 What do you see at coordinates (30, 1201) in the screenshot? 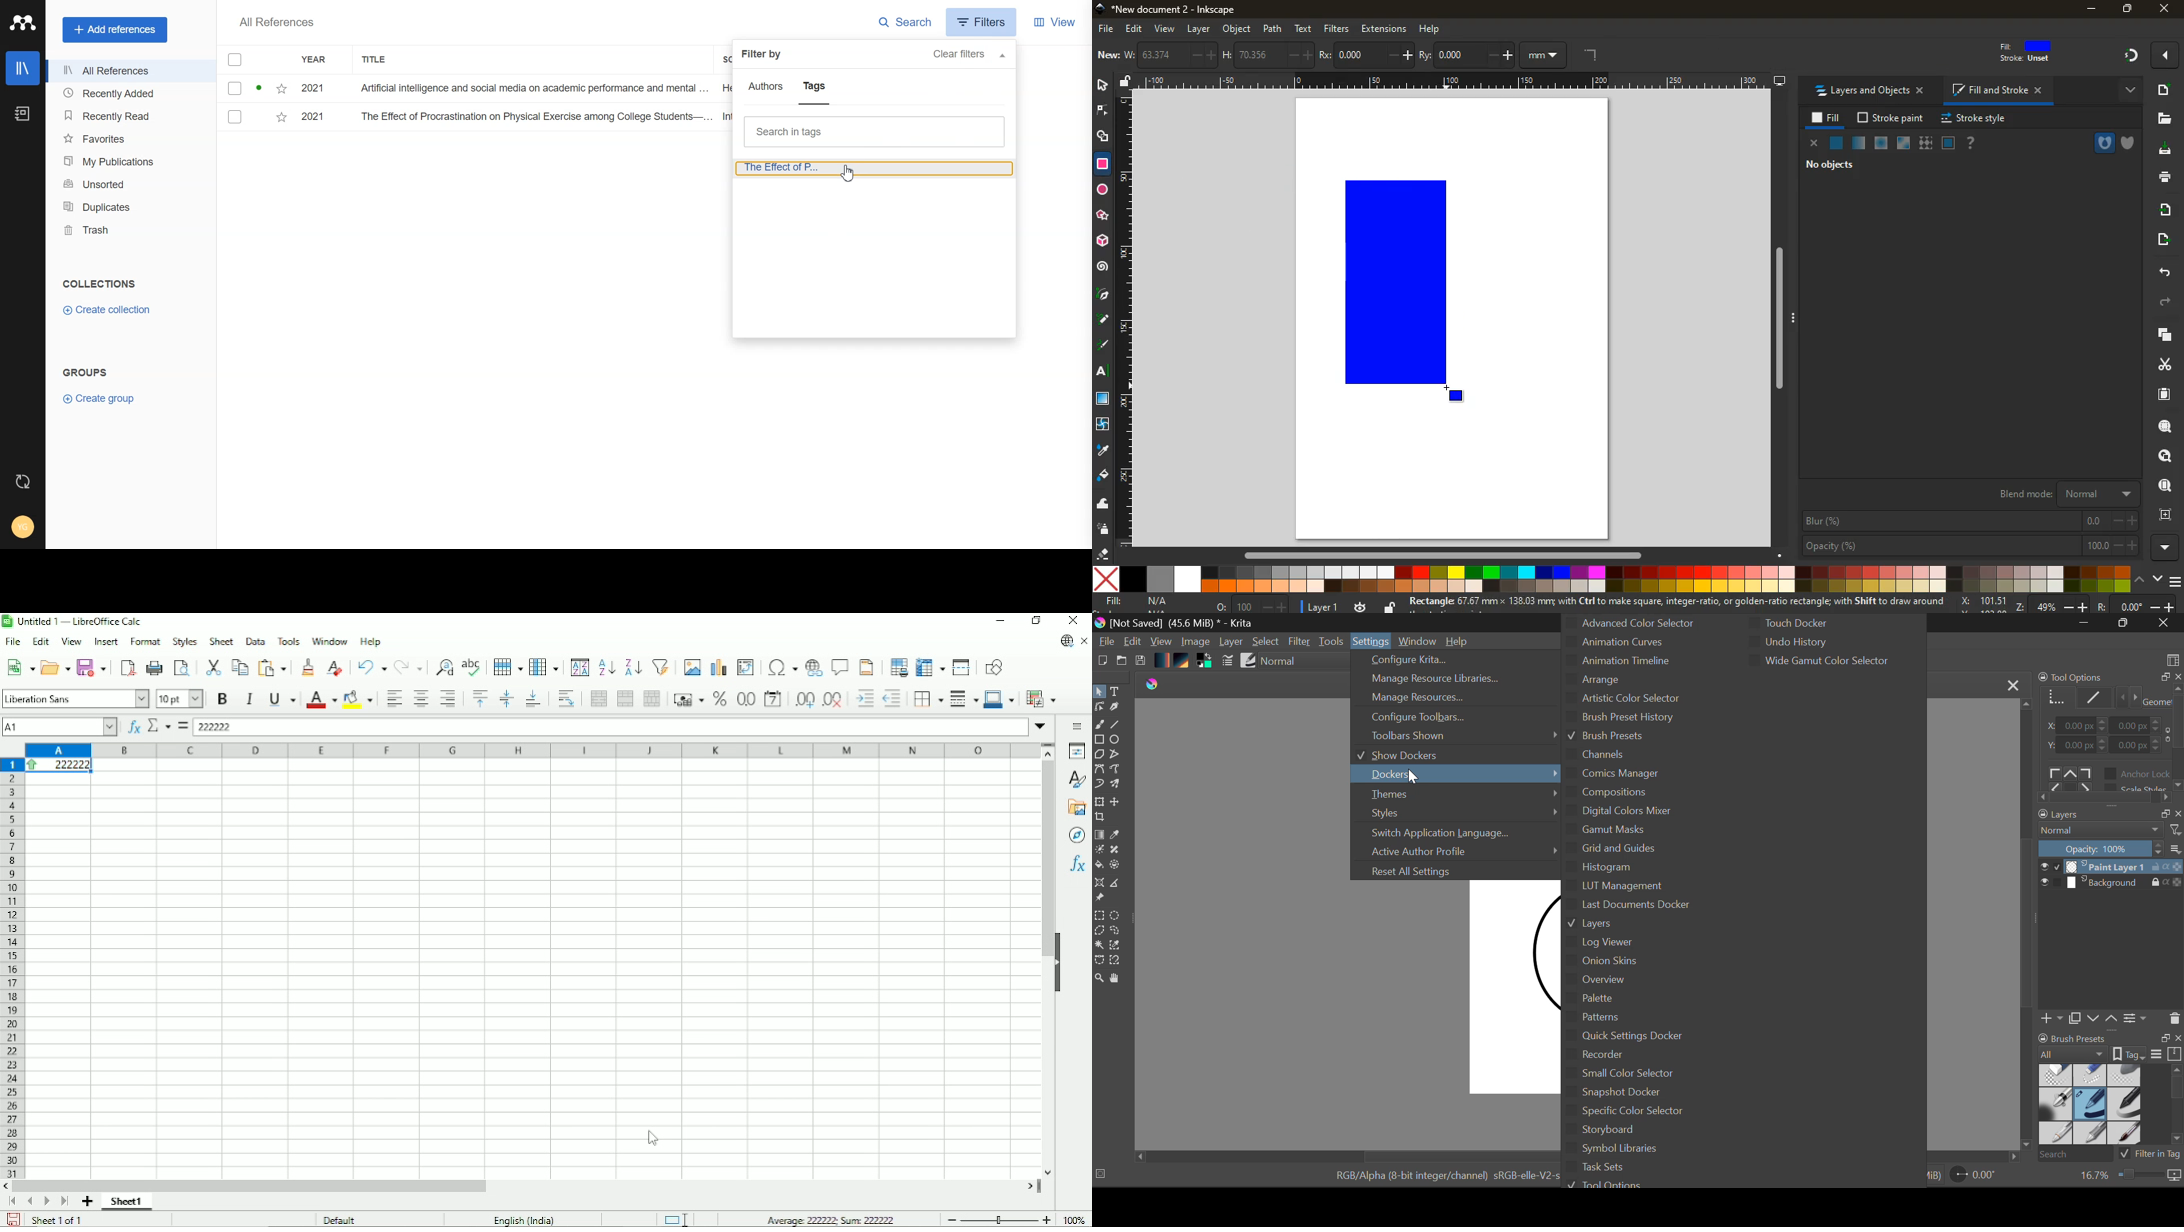
I see `Scroll to previous page` at bounding box center [30, 1201].